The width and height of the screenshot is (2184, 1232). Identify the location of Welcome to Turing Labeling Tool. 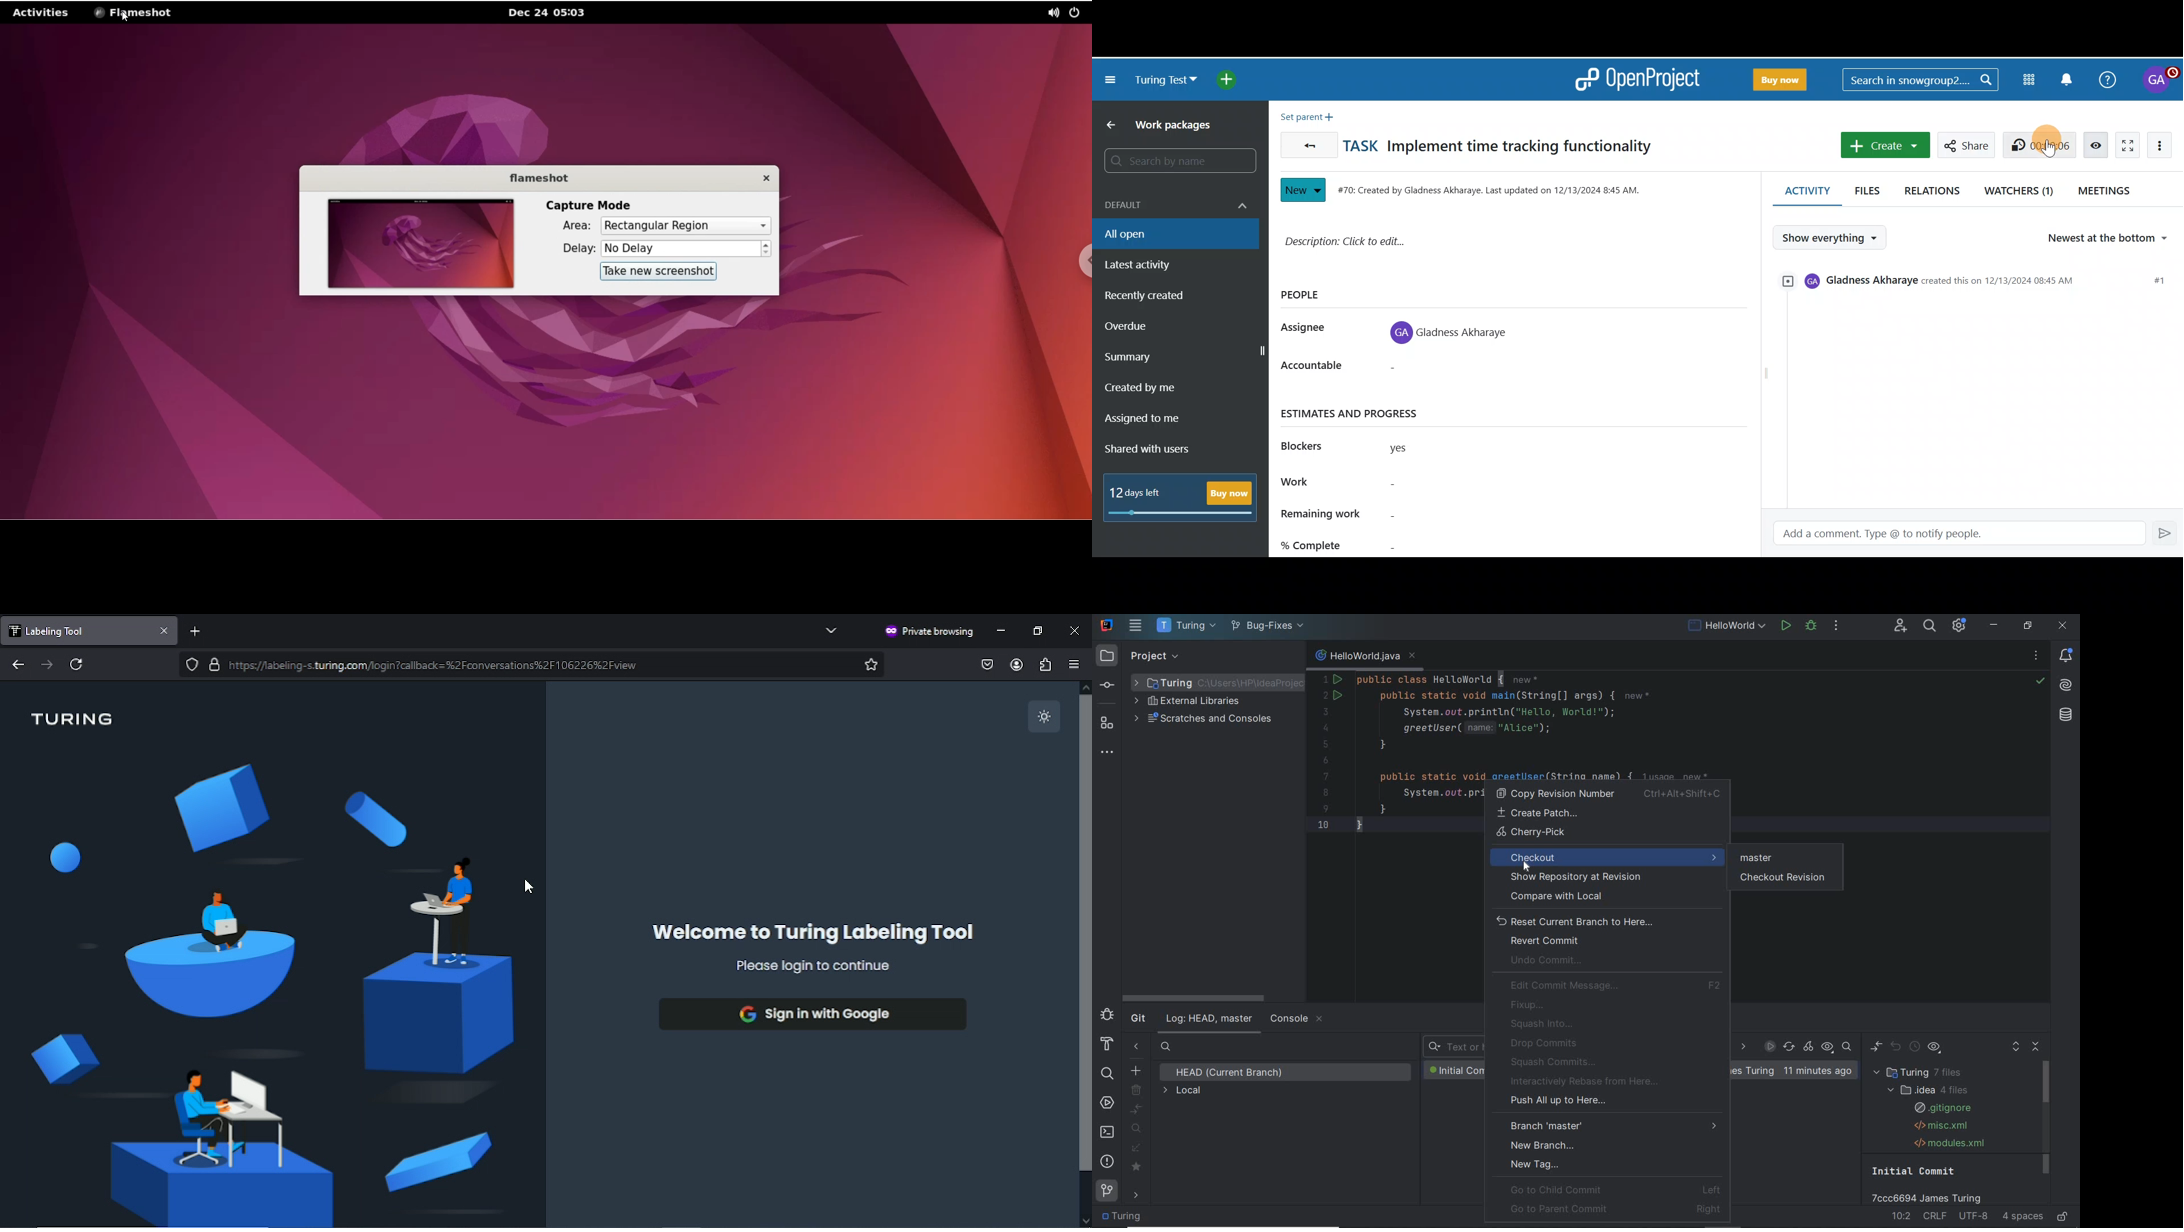
(812, 933).